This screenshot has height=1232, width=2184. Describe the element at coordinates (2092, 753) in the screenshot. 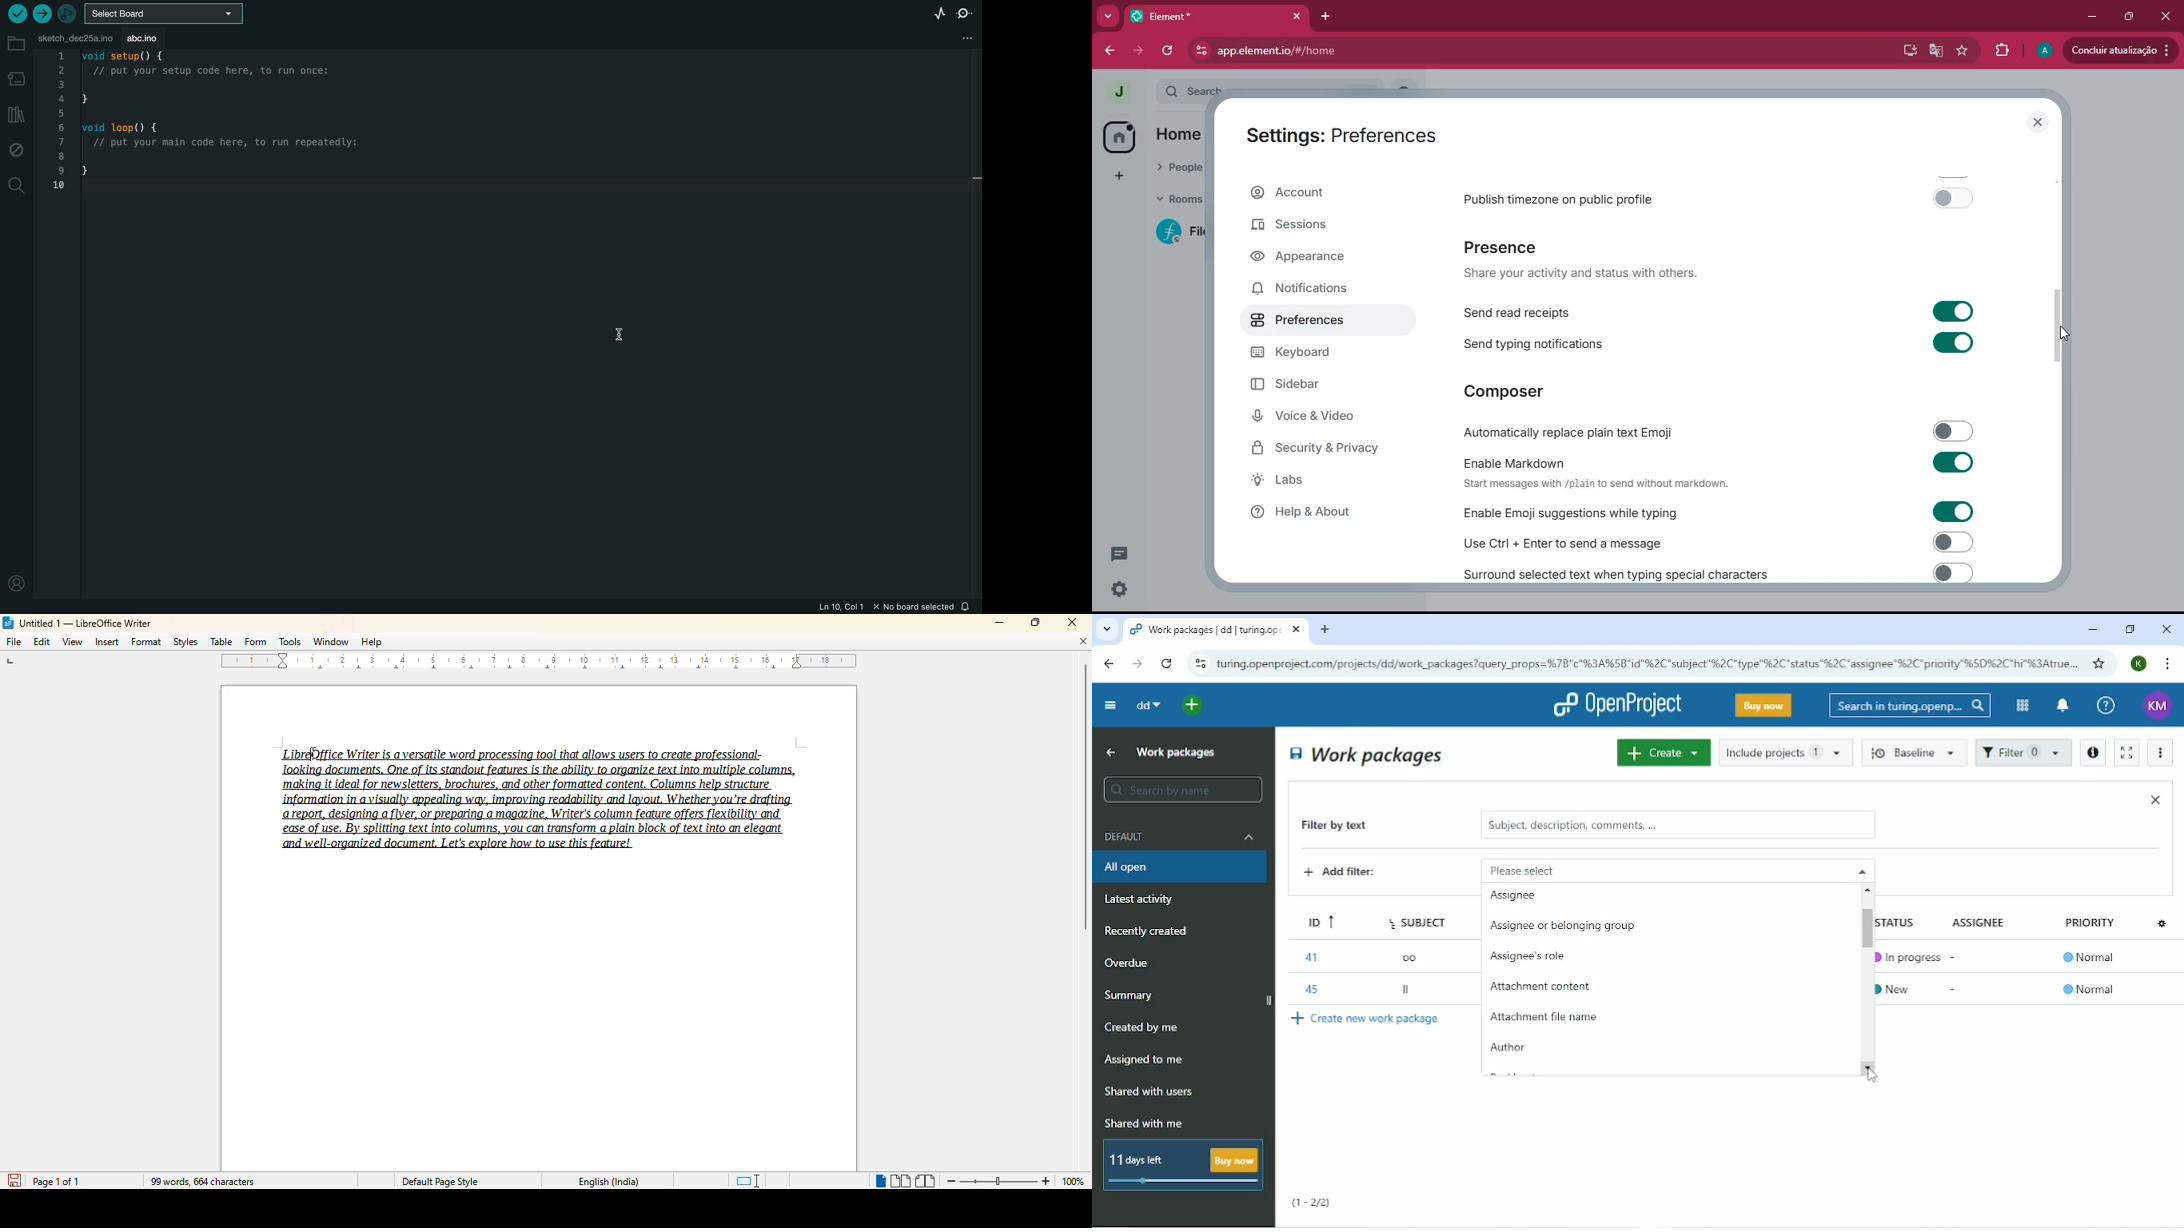

I see `Open details view` at that location.